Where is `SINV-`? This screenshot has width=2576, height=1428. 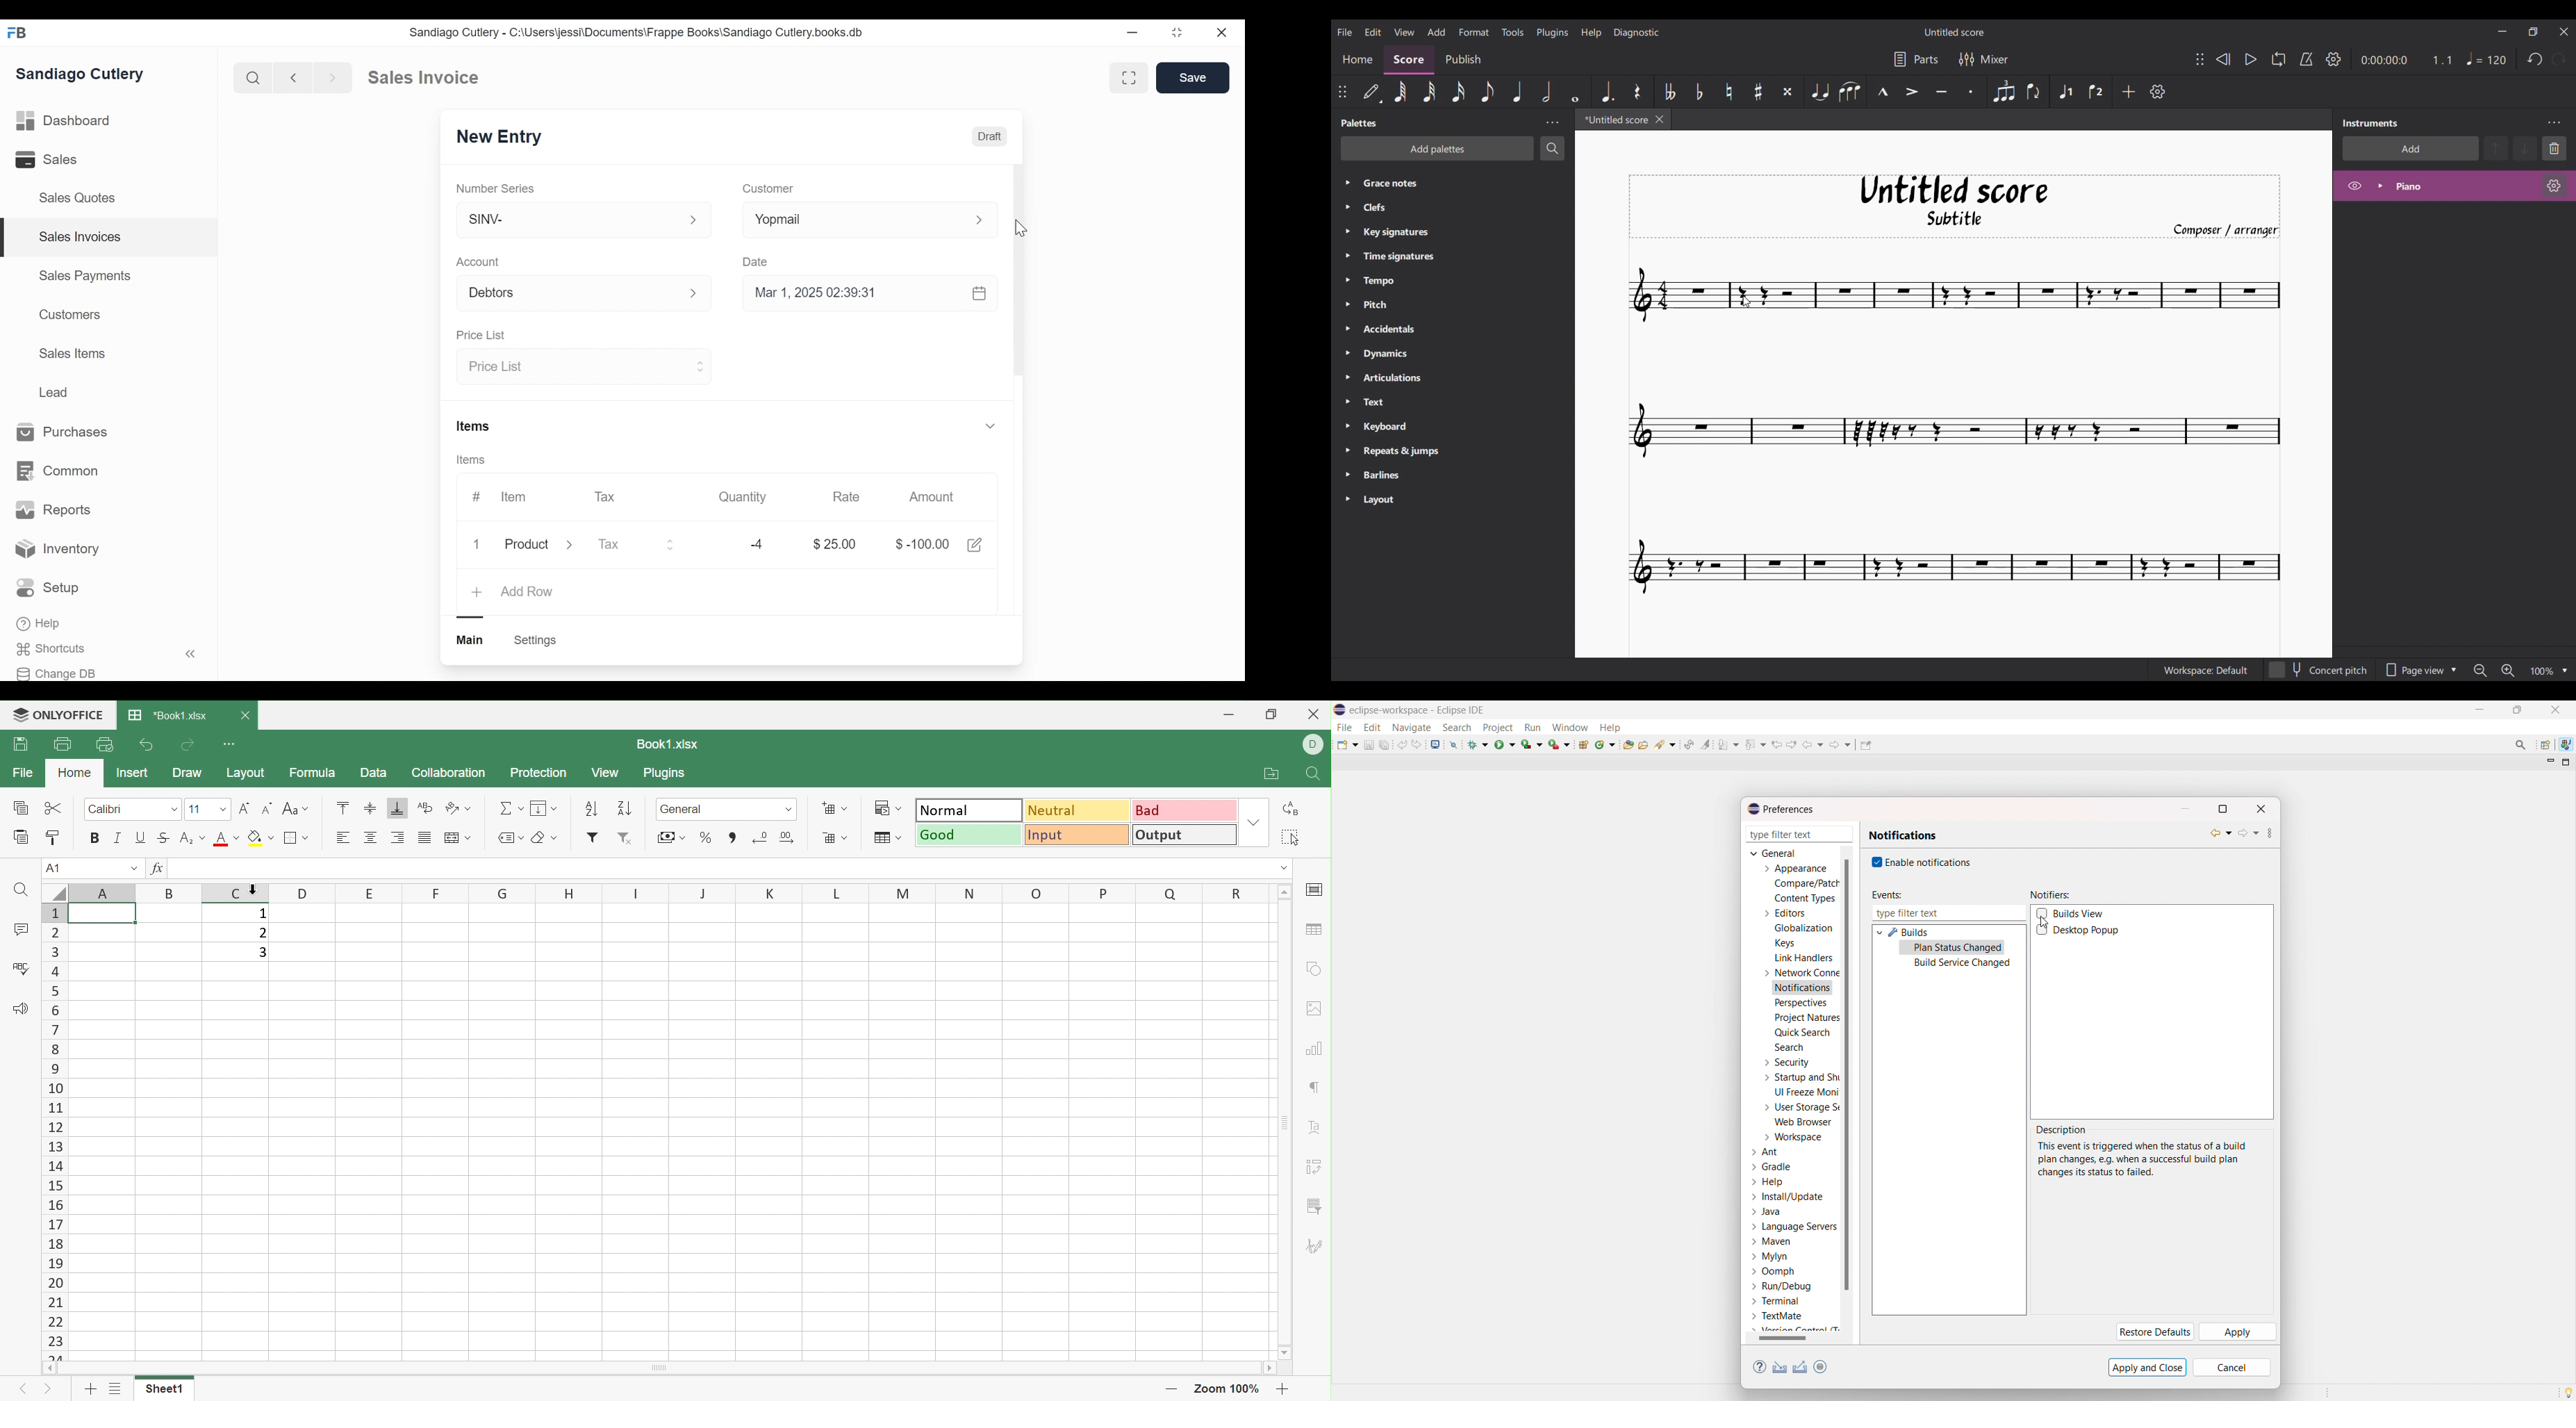 SINV- is located at coordinates (578, 218).